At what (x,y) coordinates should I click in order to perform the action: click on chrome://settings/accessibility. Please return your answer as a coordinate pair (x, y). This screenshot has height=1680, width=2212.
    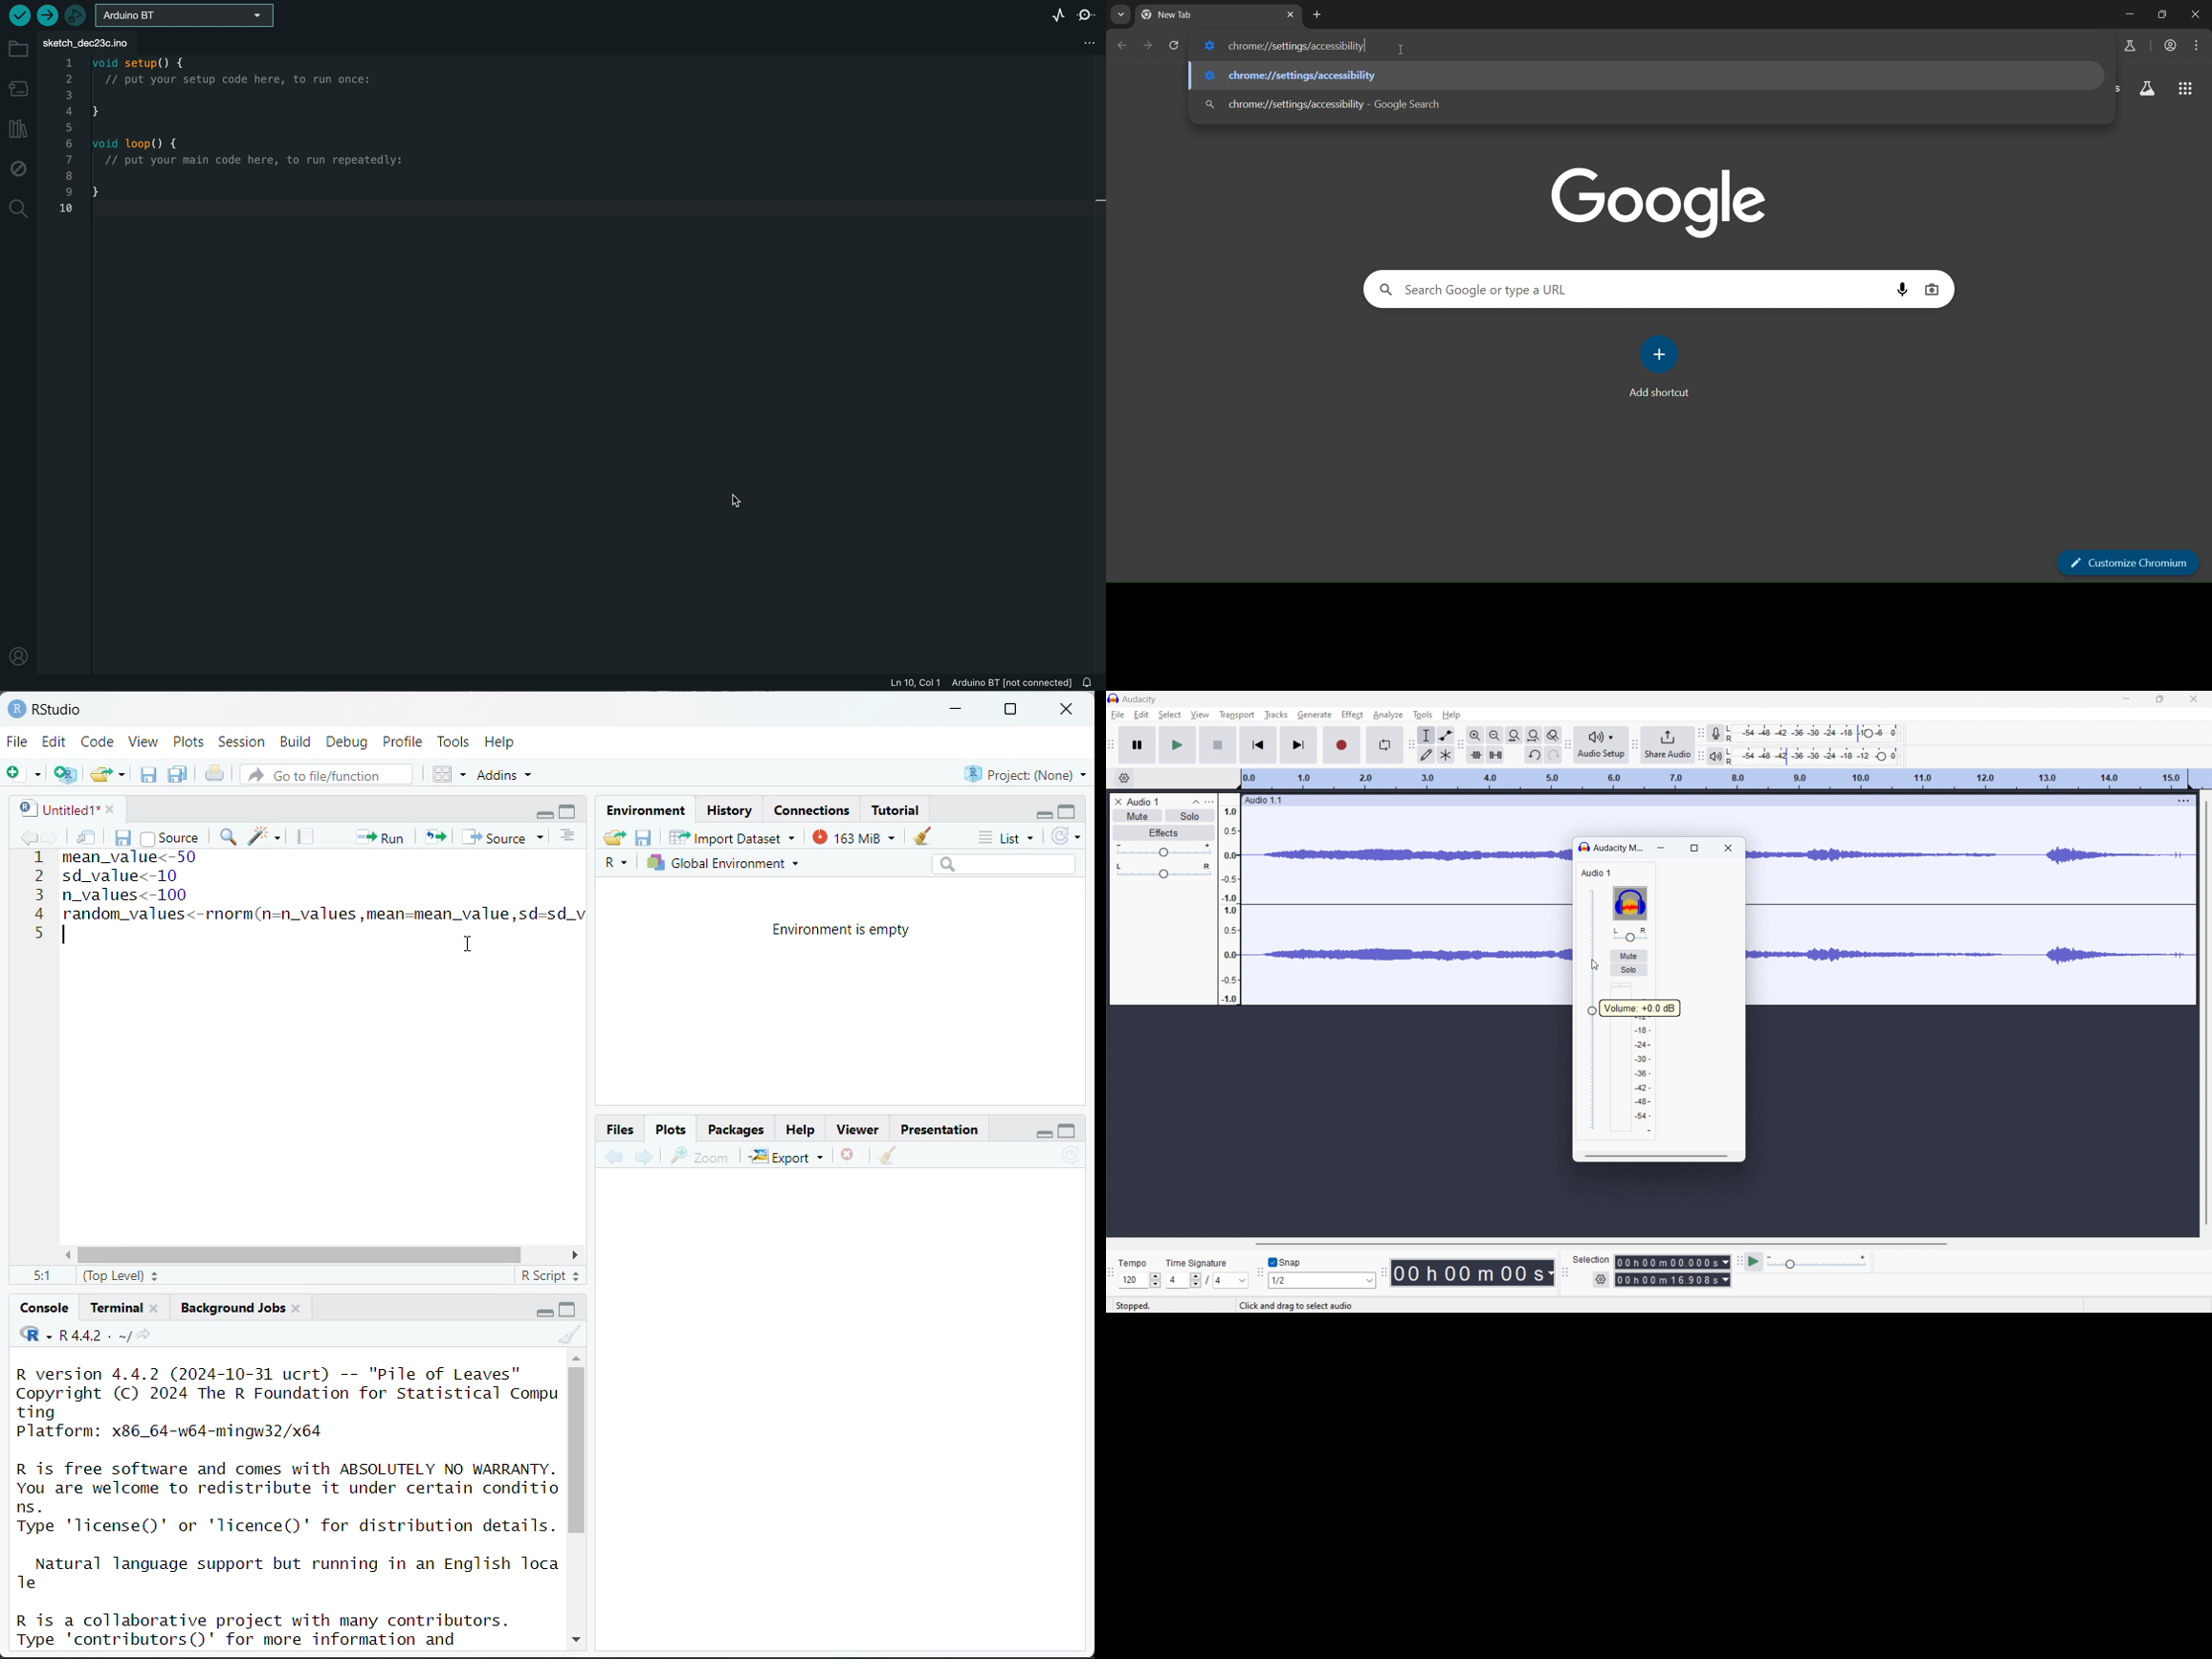
    Looking at the image, I should click on (1291, 73).